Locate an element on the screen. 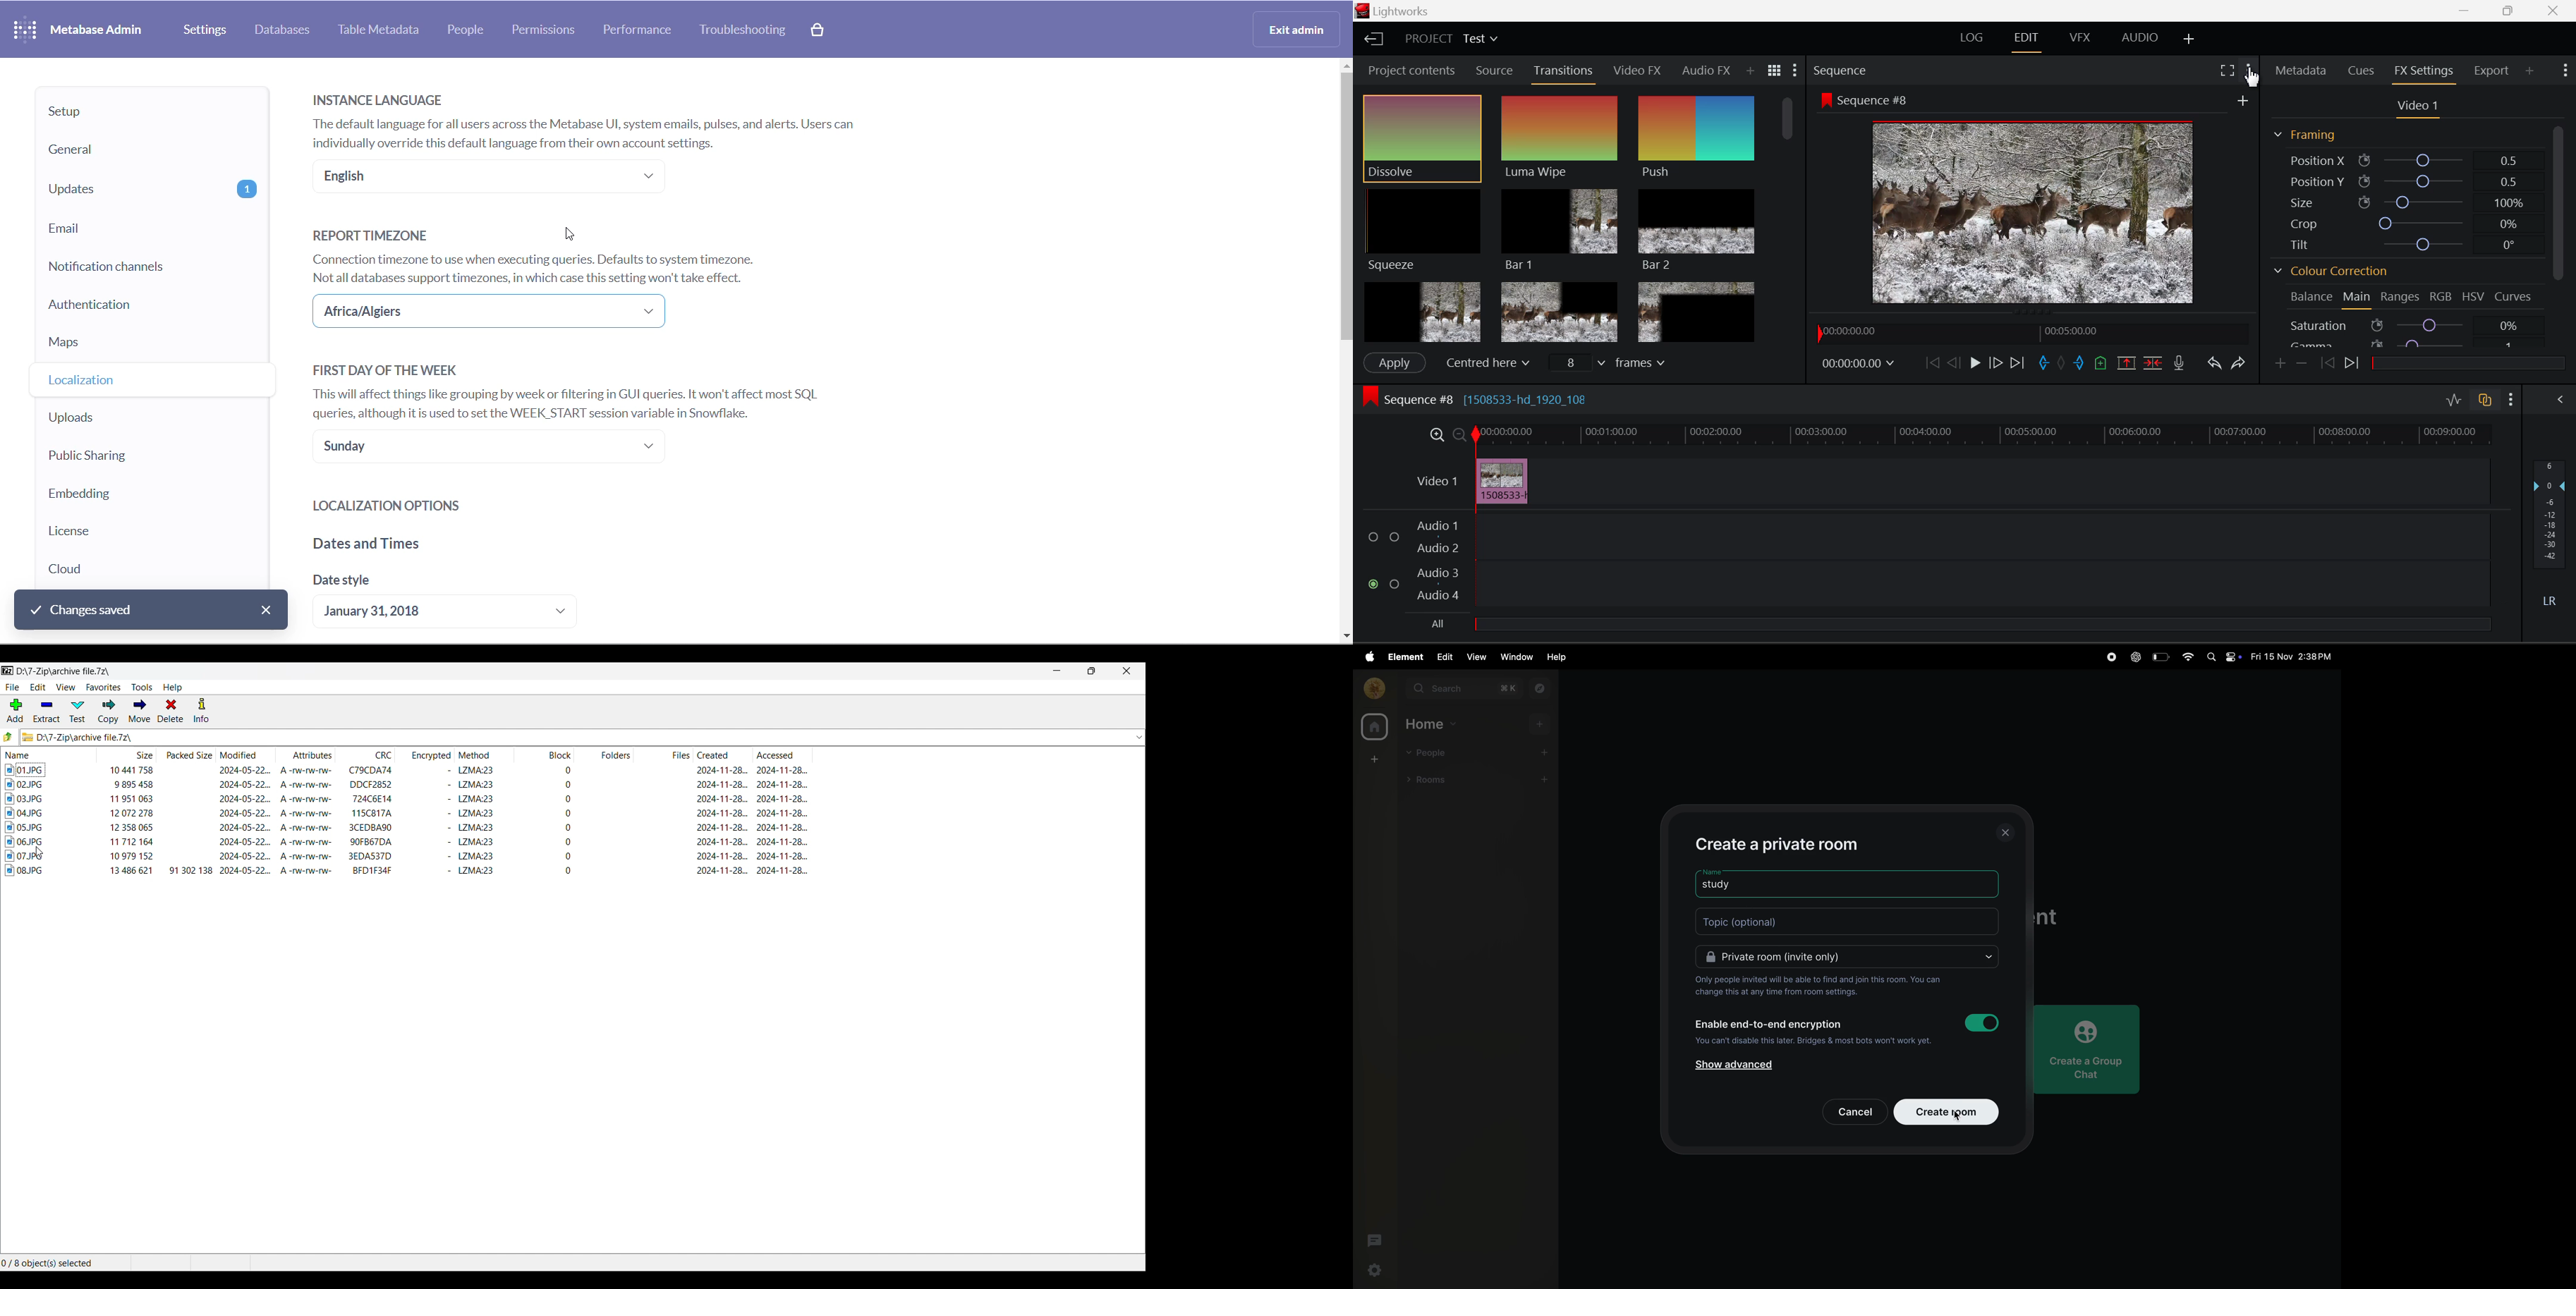  CRC is located at coordinates (370, 856).